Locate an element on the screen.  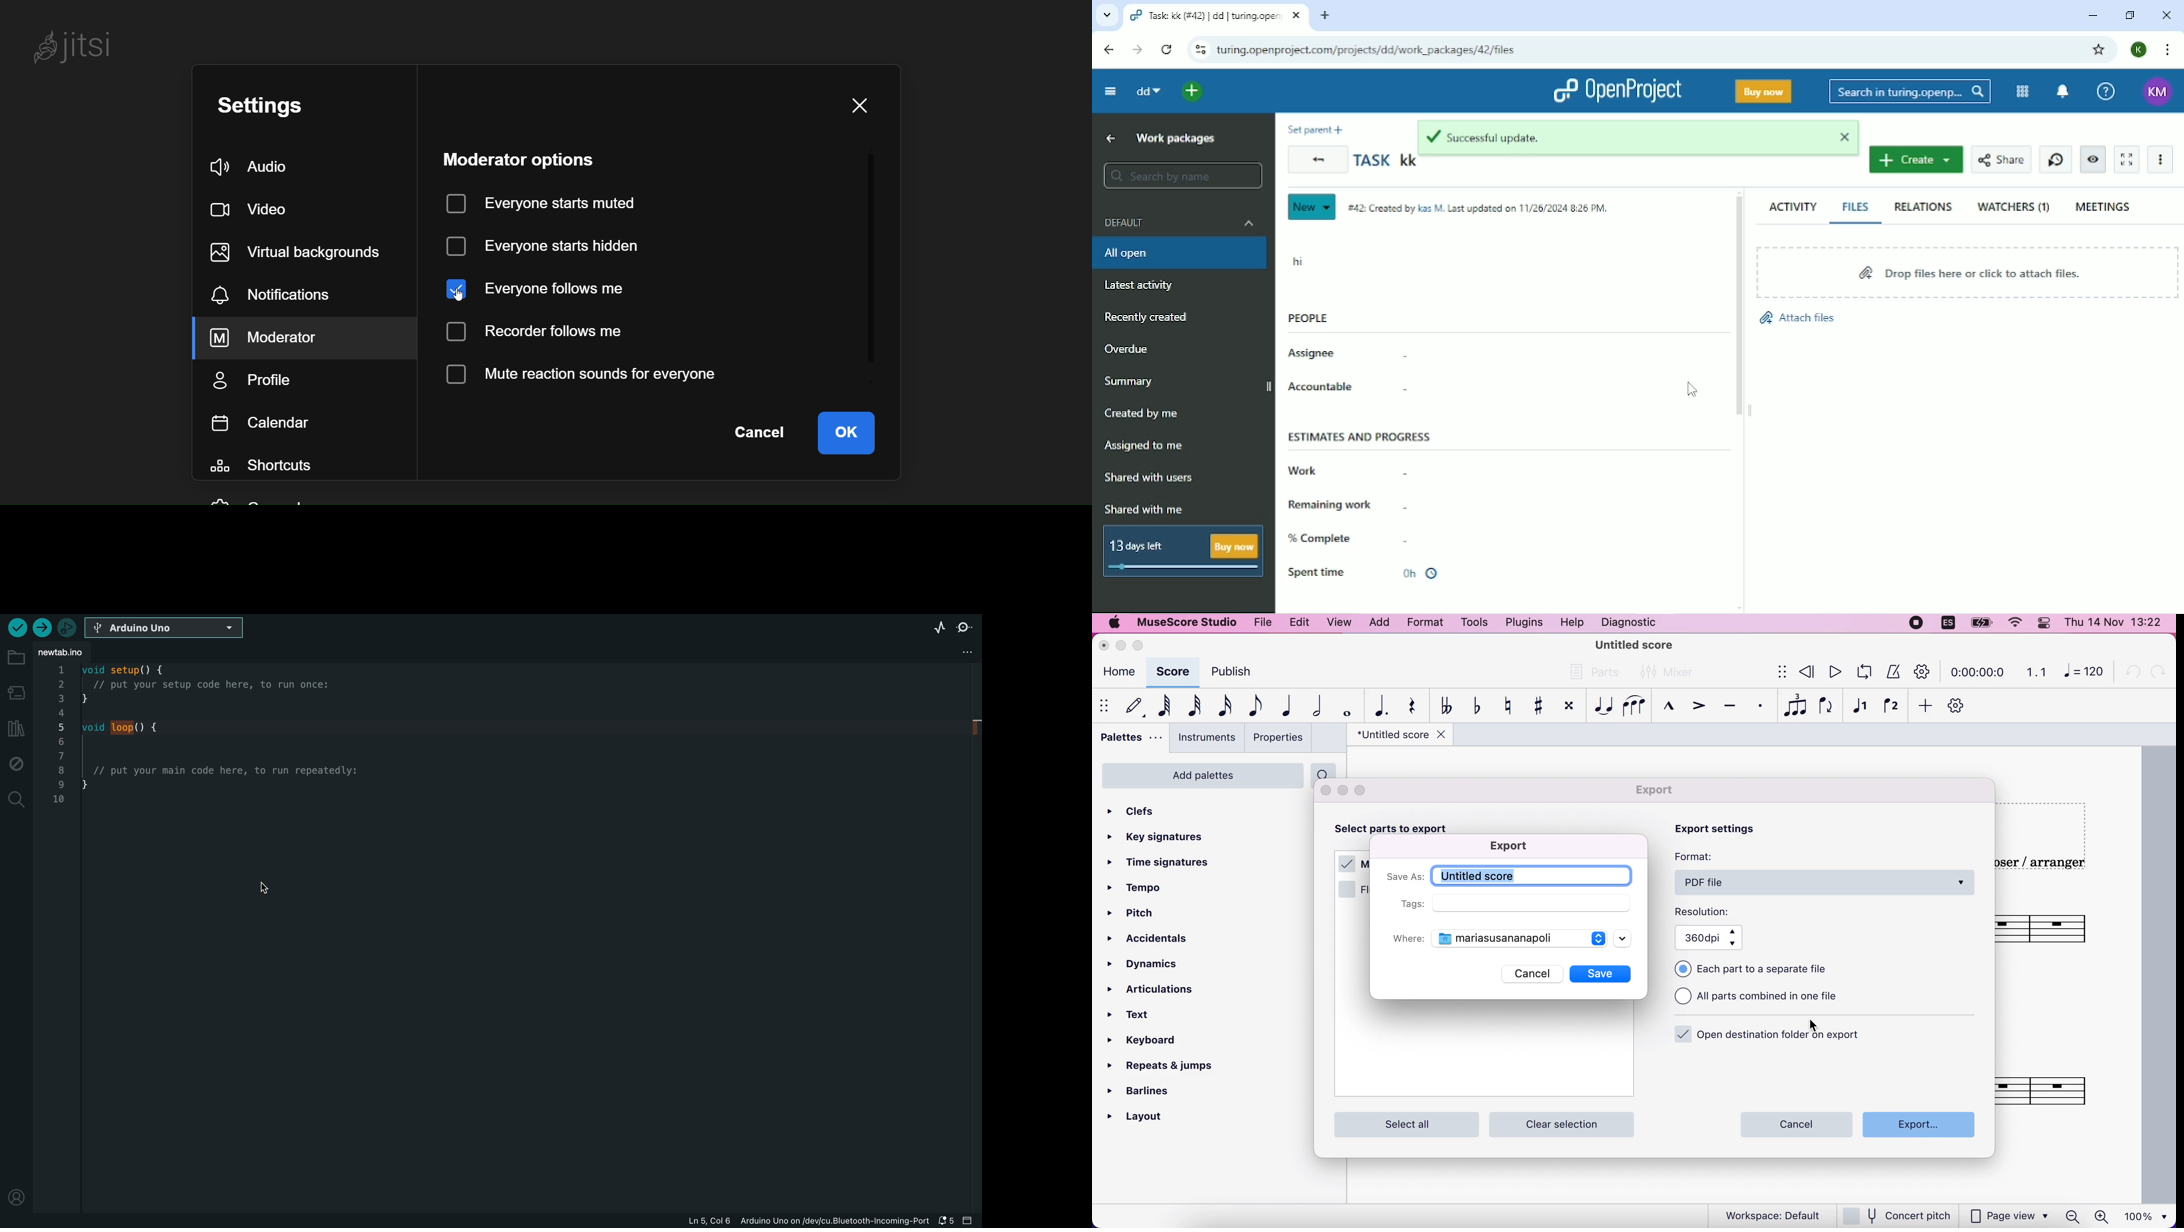
title is located at coordinates (1635, 644).